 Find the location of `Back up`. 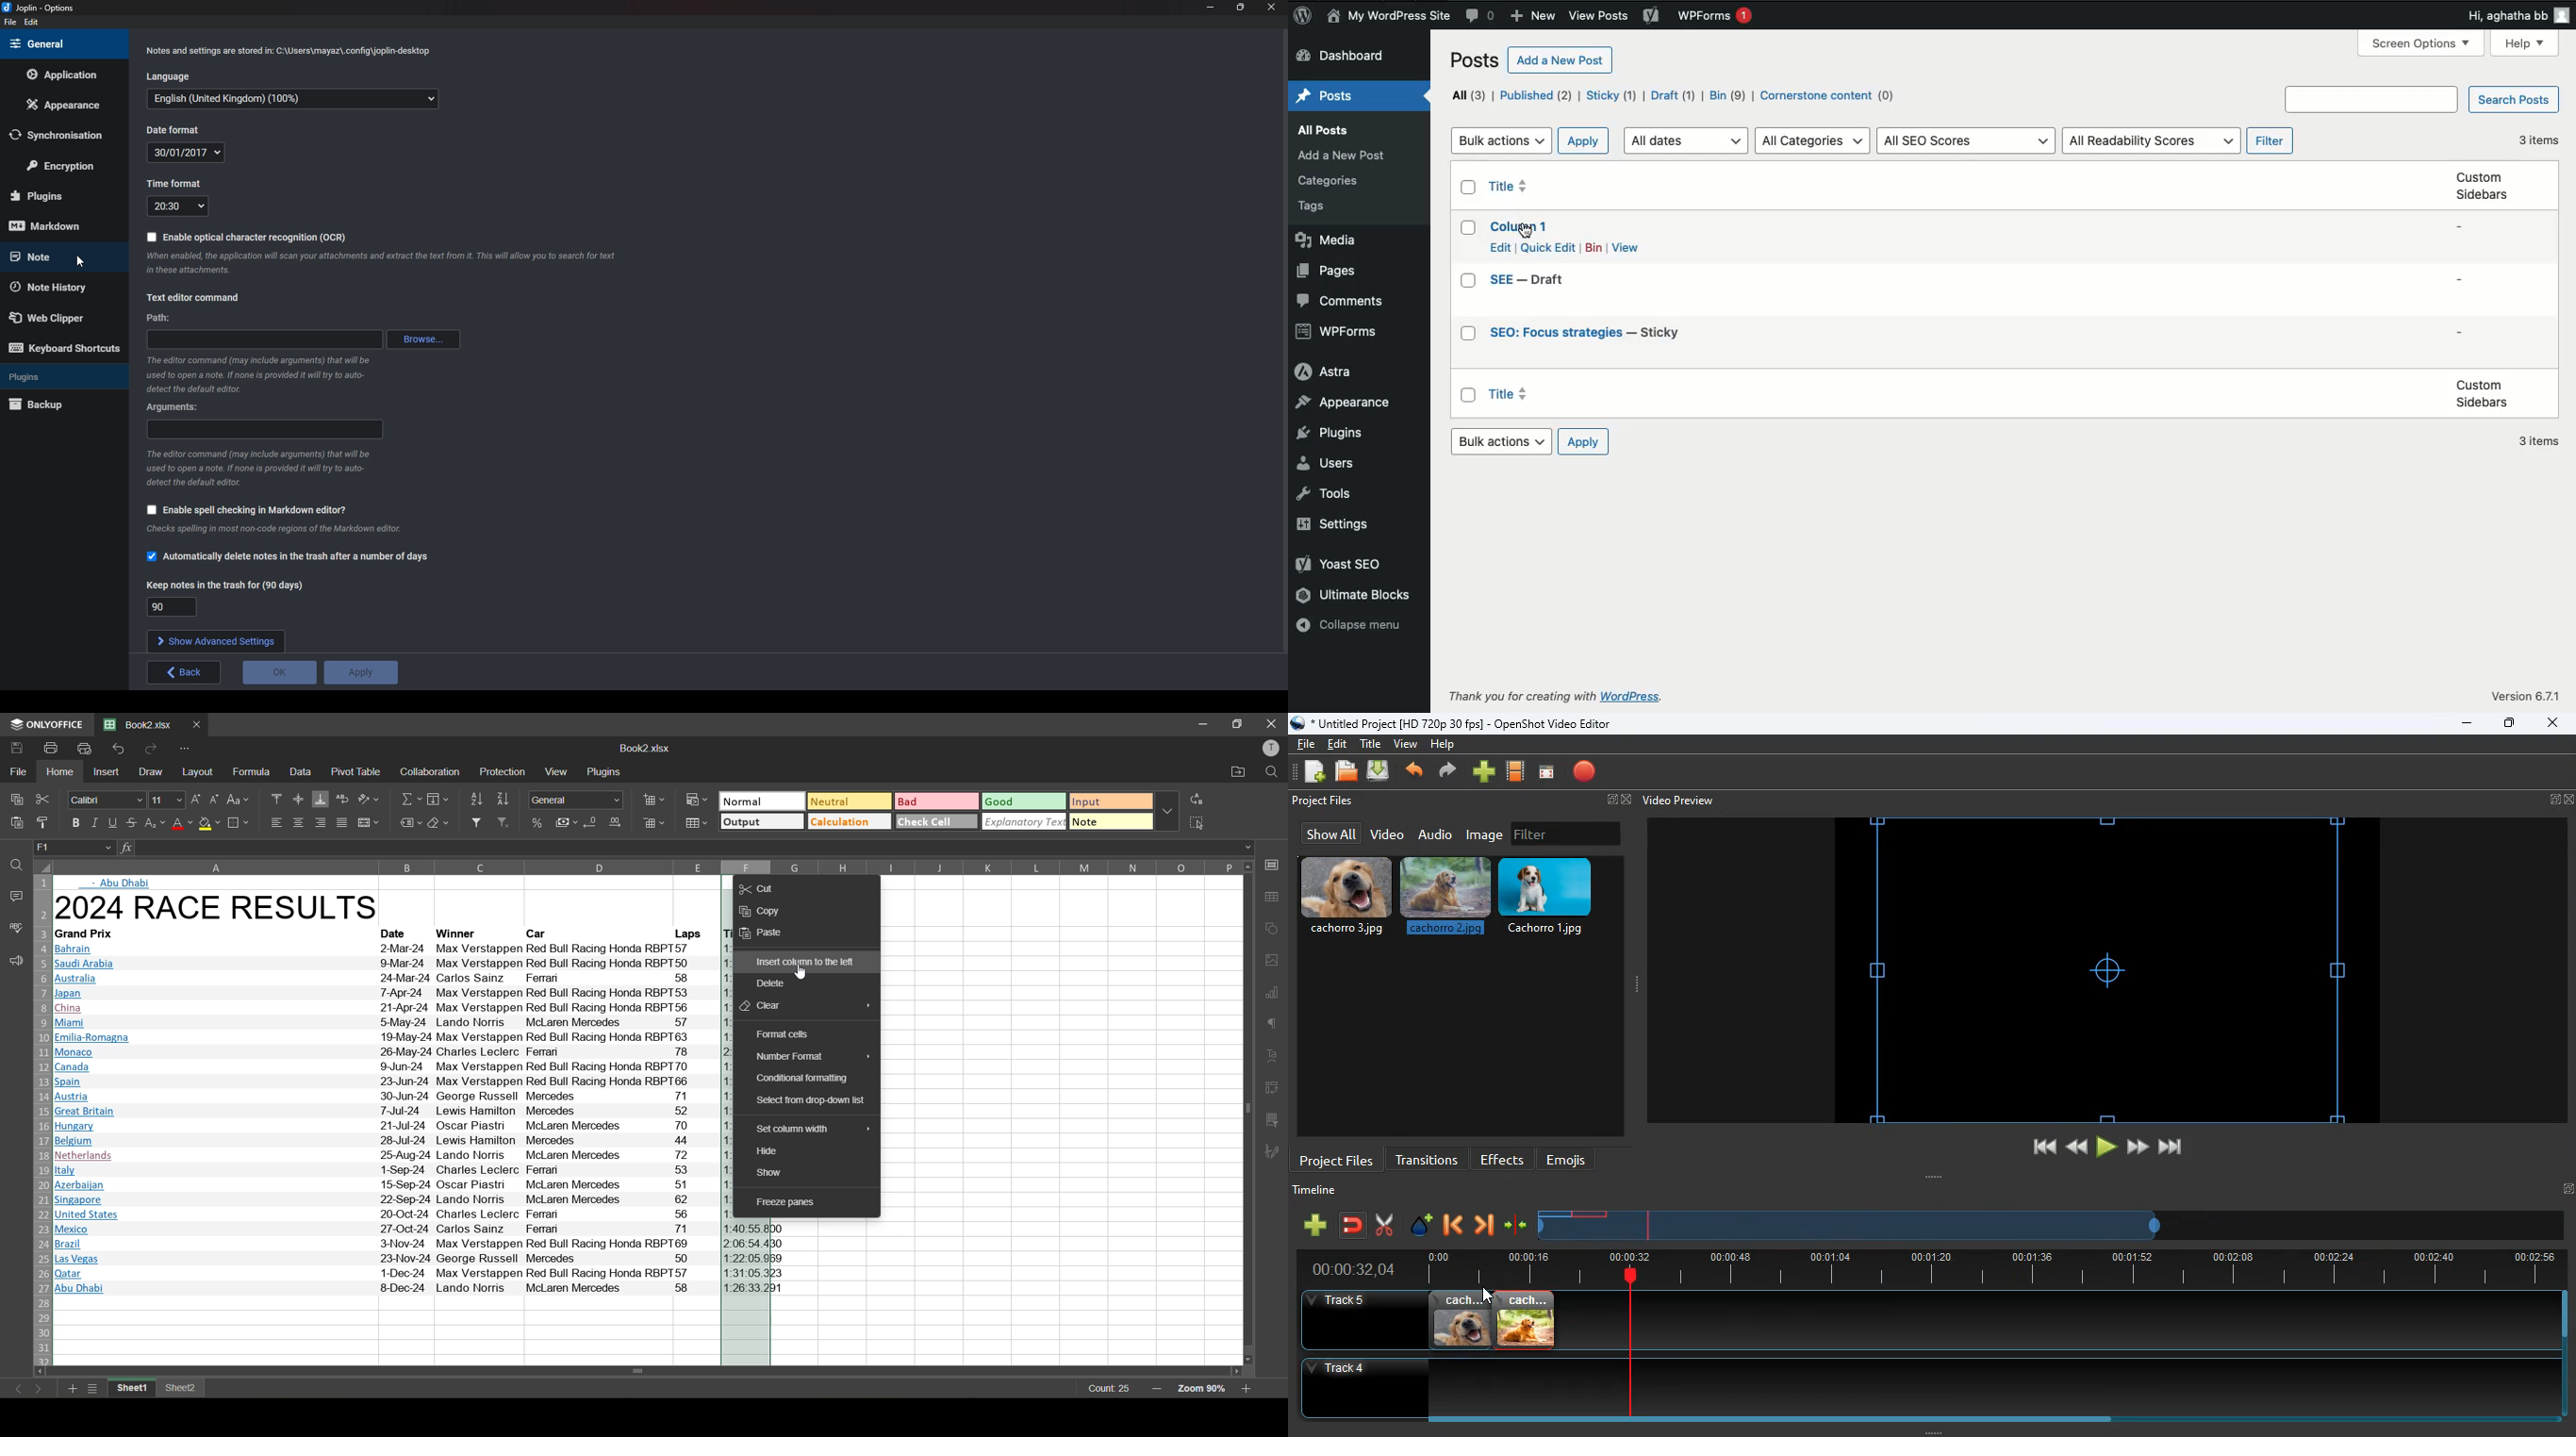

Back up is located at coordinates (60, 405).